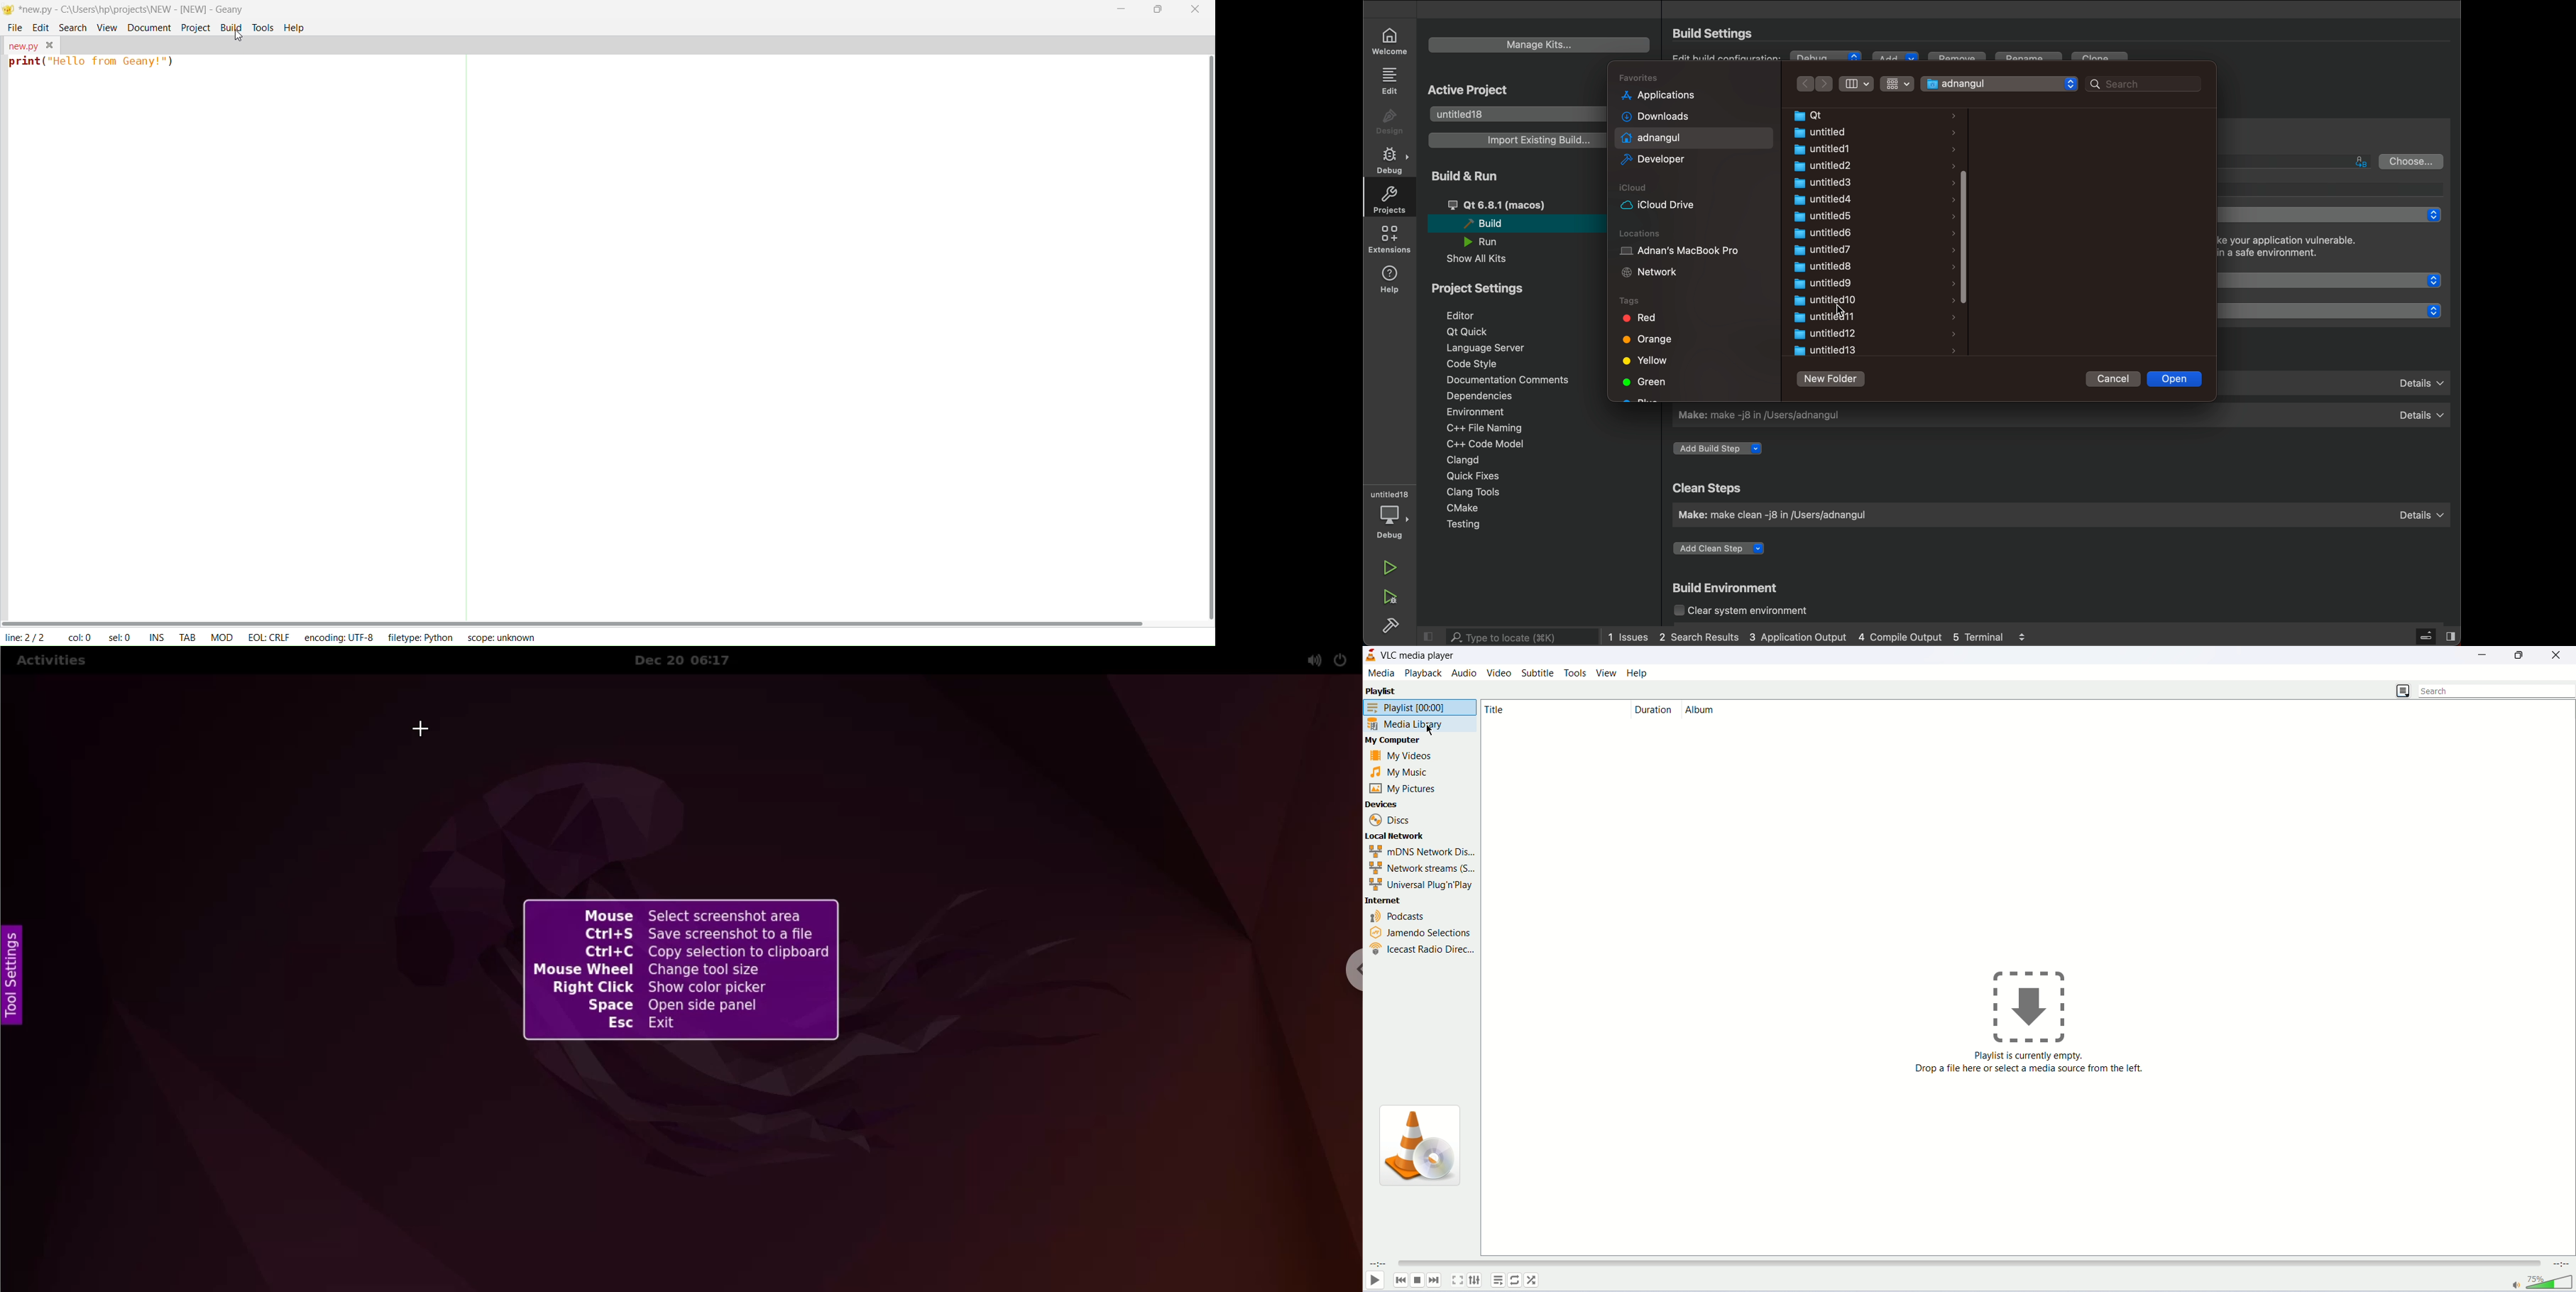 The width and height of the screenshot is (2576, 1316). What do you see at coordinates (1391, 626) in the screenshot?
I see `build` at bounding box center [1391, 626].